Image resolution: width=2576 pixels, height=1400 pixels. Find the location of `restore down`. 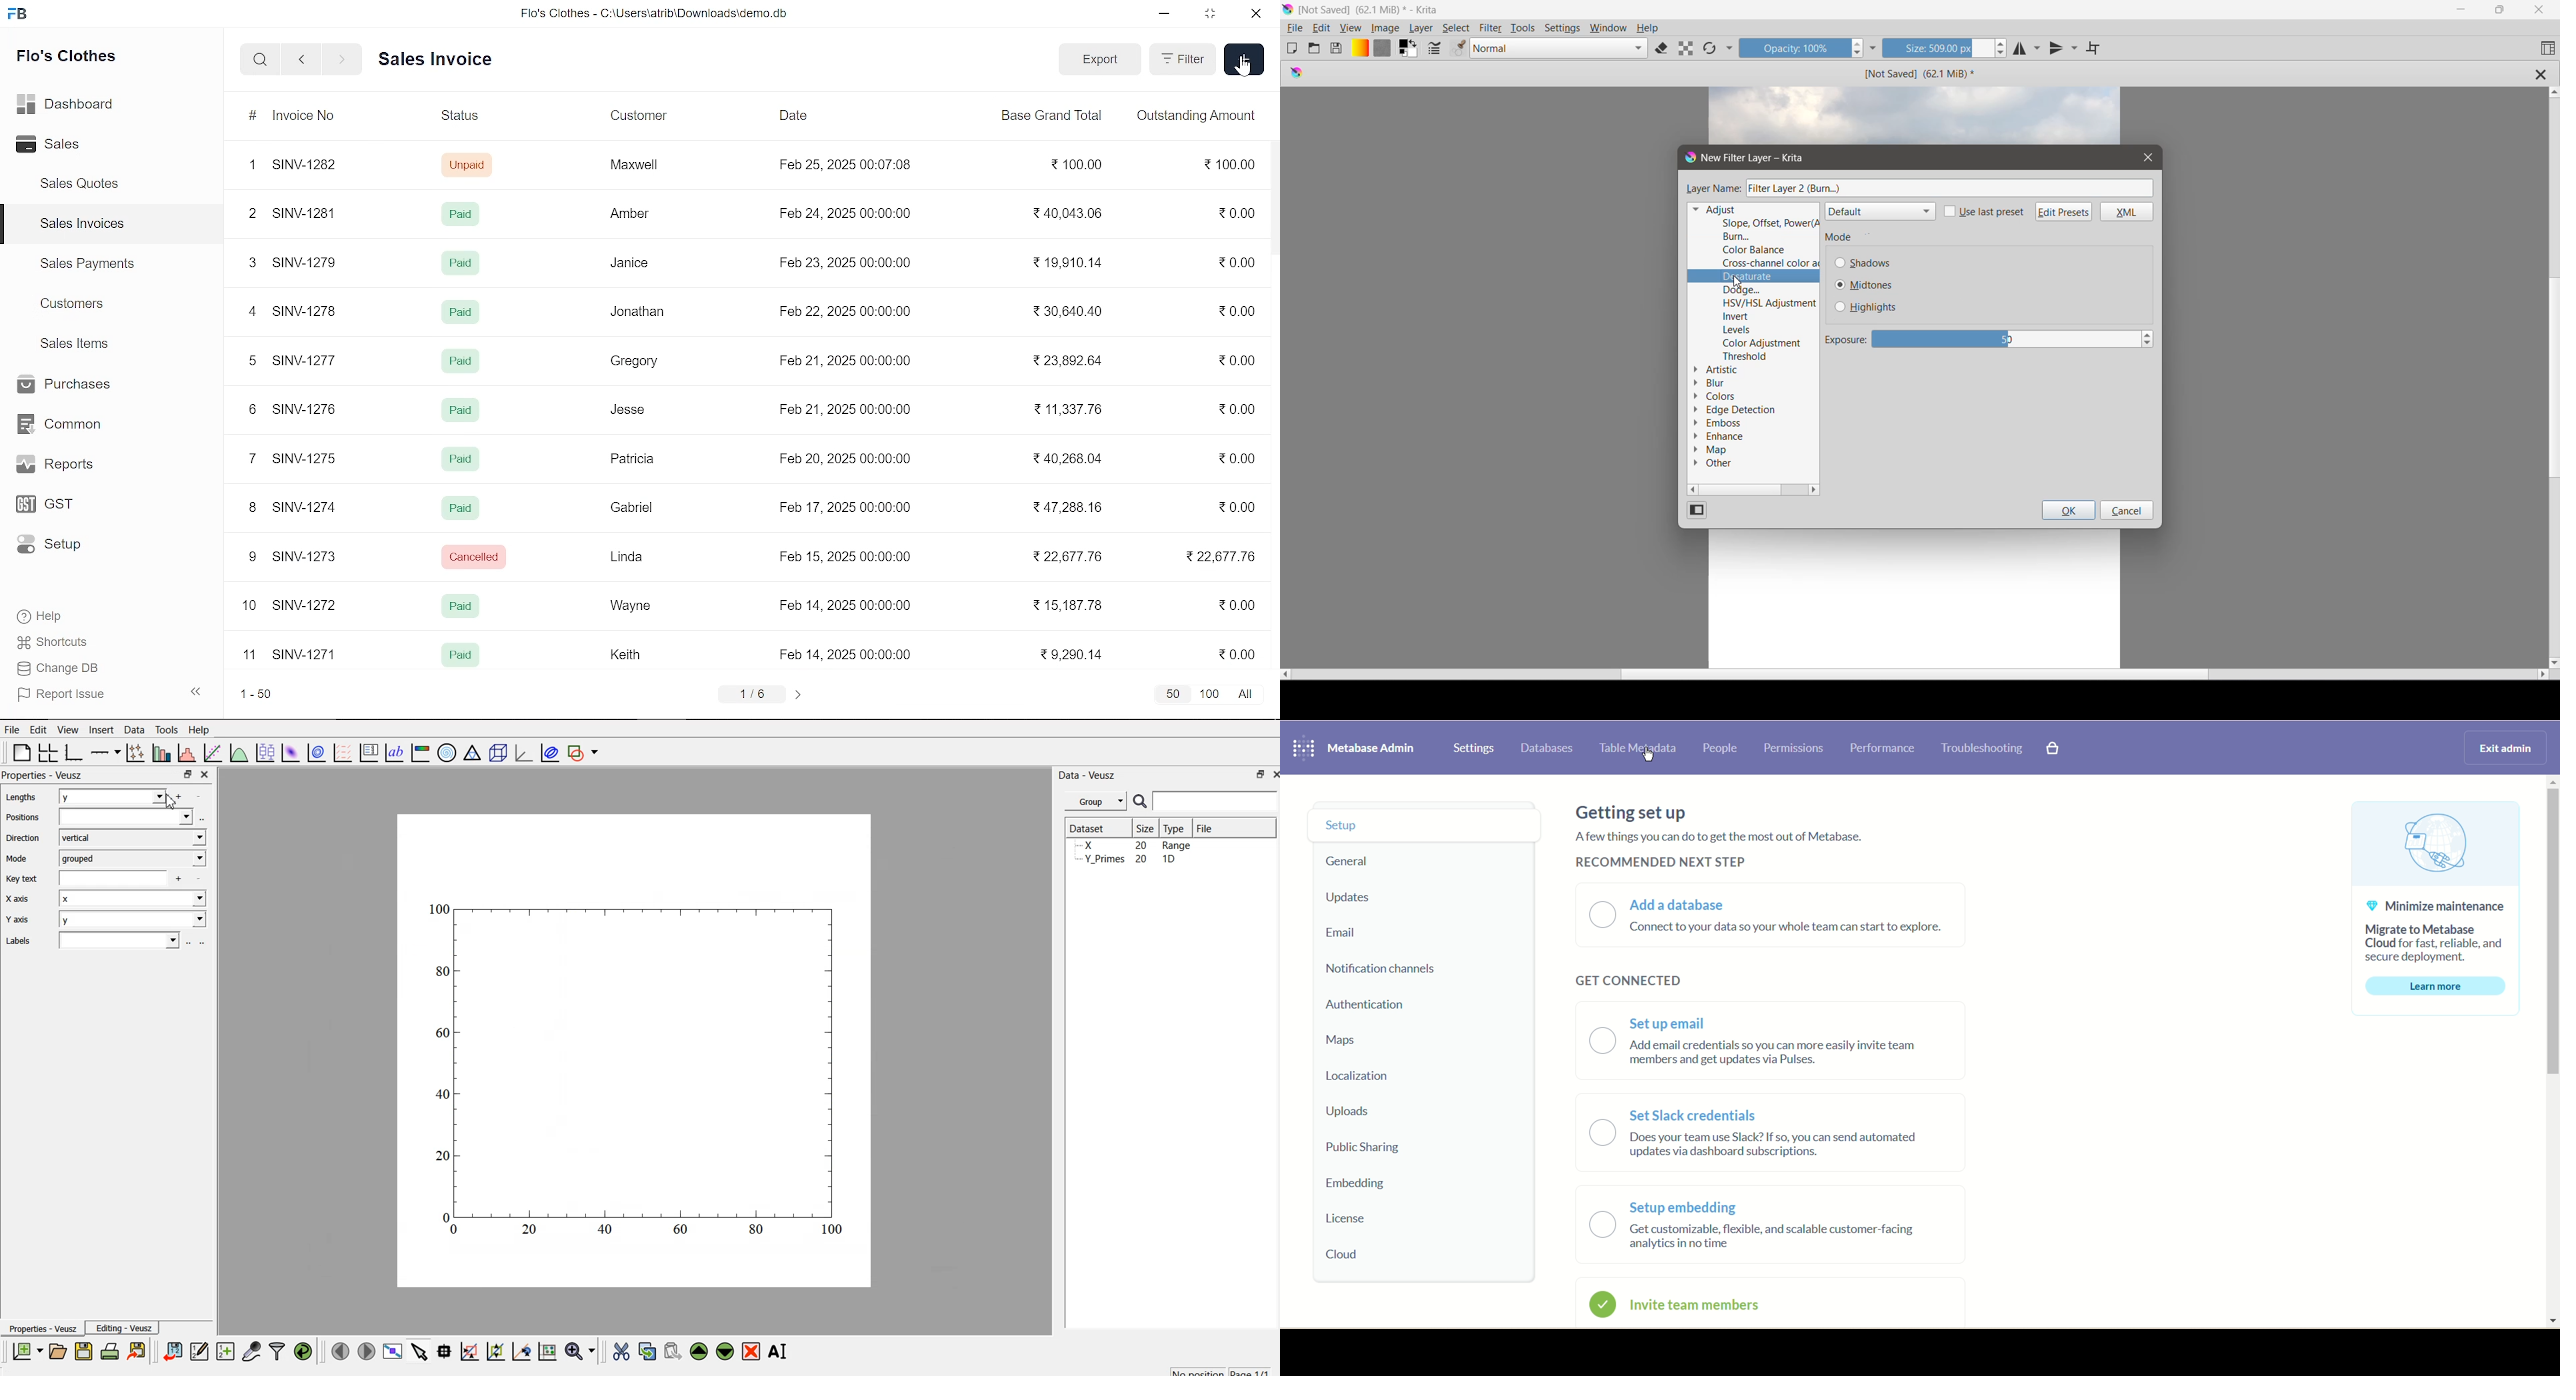

restore down is located at coordinates (1212, 15).